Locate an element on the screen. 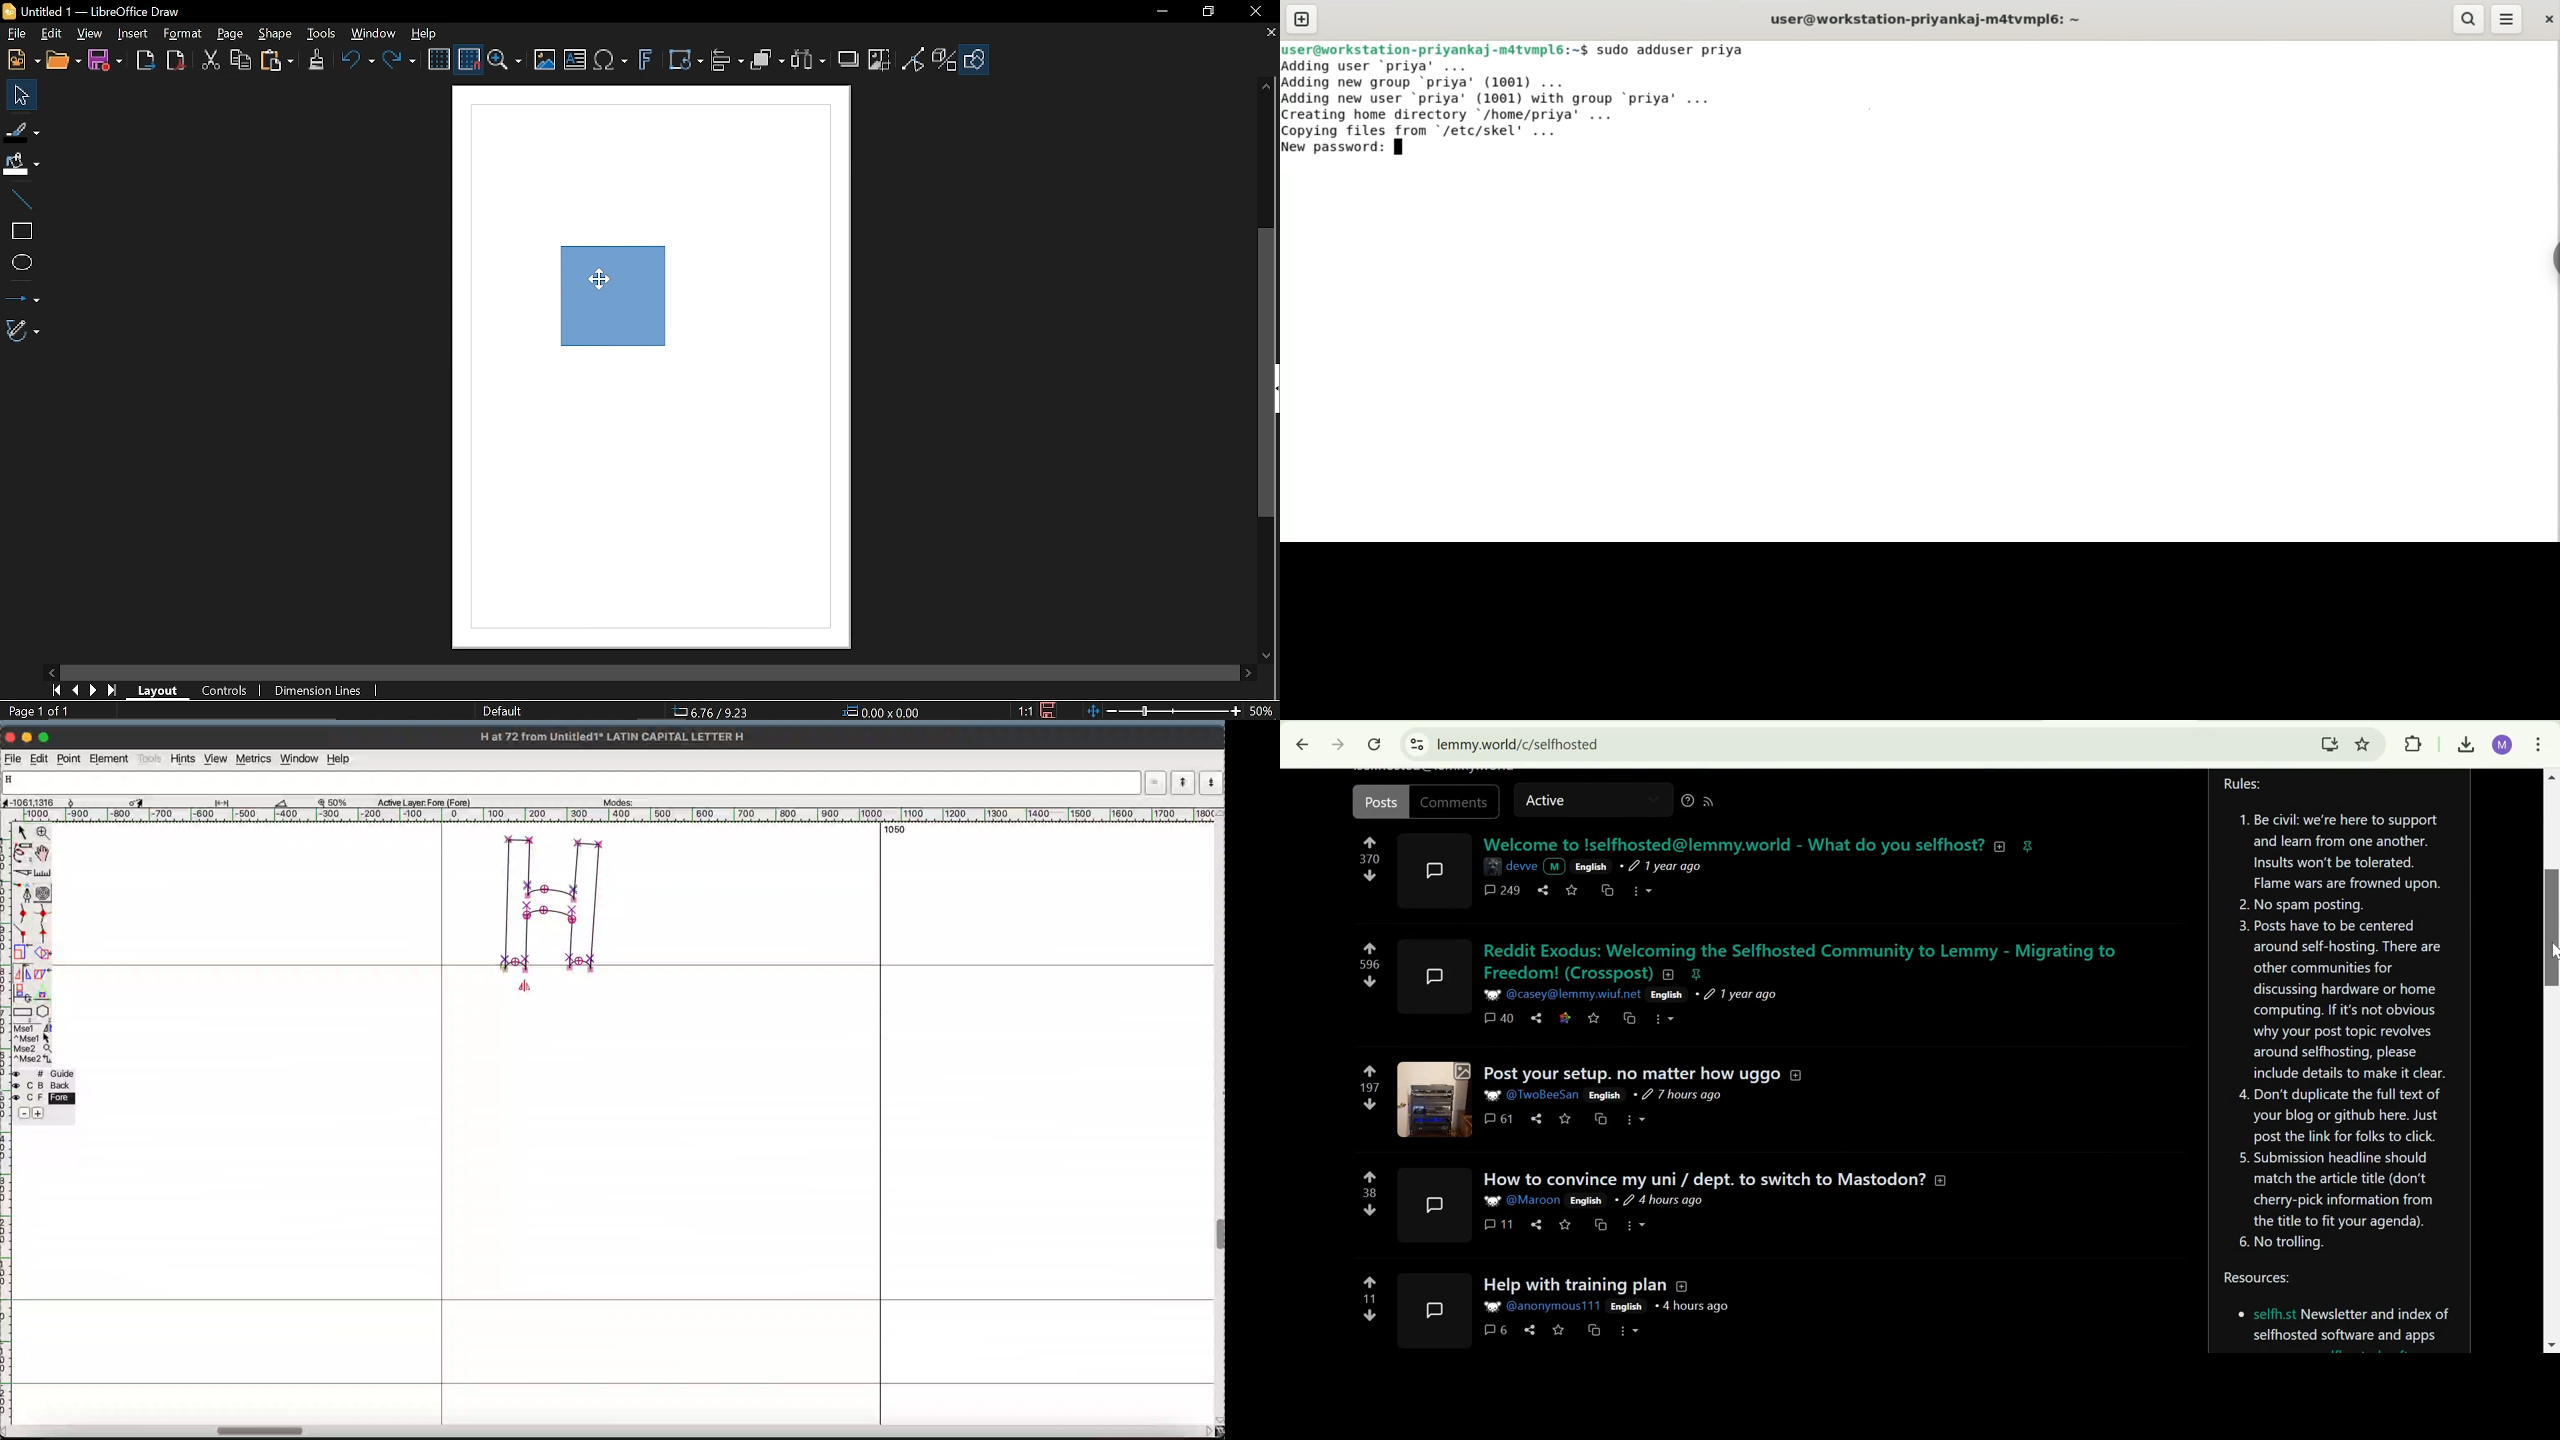 This screenshot has width=2576, height=1456. Adding user ‘priya’ ...

Adding new group ‘priya’ (1001) ...

Adding new user ‘priya' (1001) with group ‘priya’ ...
Creating home directory /home/priya’ ...

Copving files from "/etc/skel' ... is located at coordinates (1540, 97).